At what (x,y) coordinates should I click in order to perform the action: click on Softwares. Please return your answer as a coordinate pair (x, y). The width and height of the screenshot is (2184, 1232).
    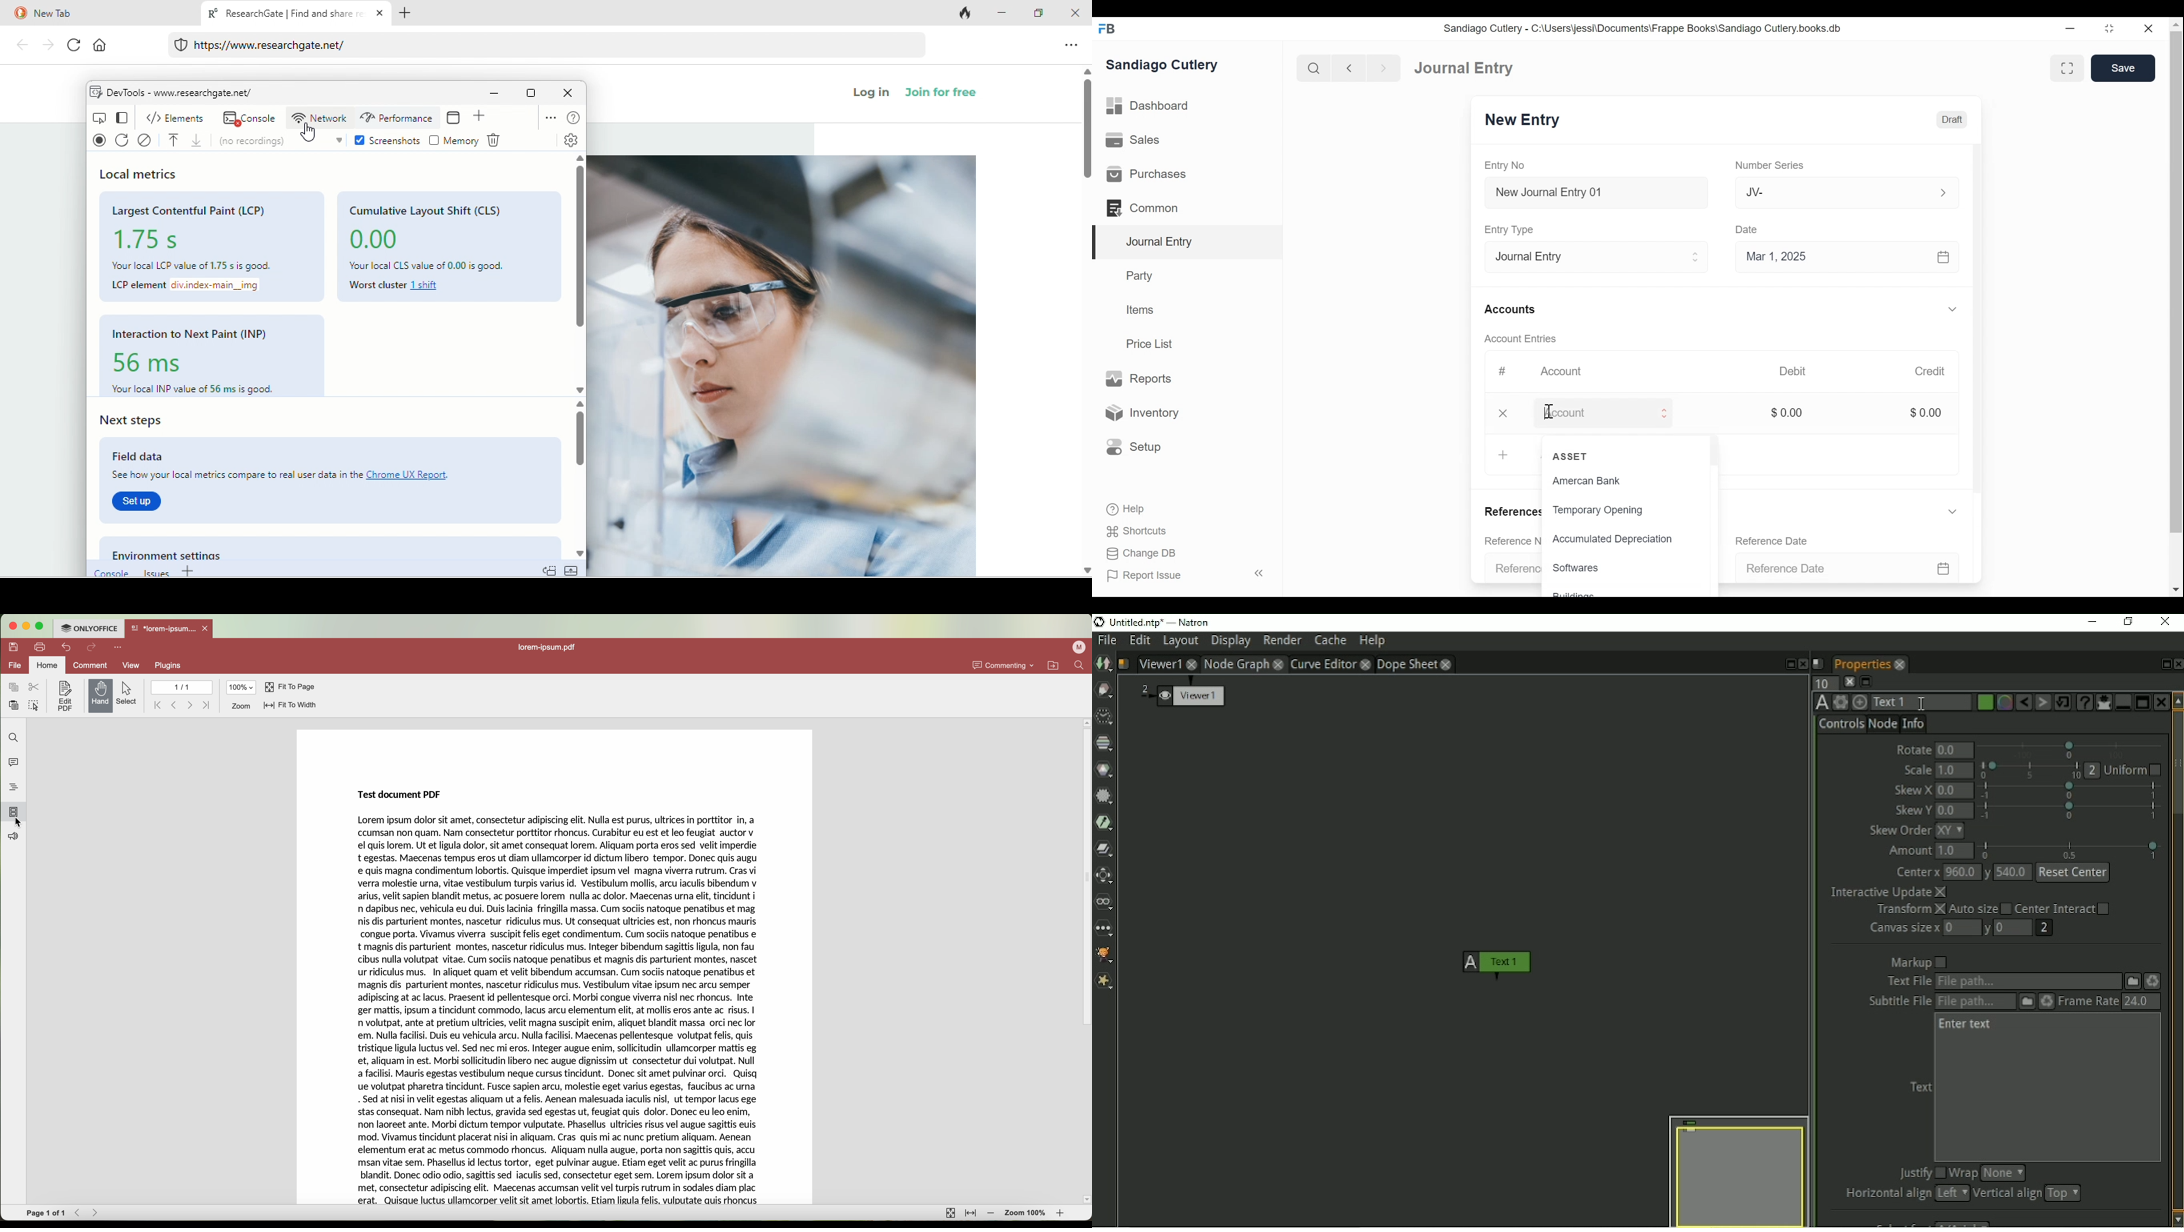
    Looking at the image, I should click on (1581, 567).